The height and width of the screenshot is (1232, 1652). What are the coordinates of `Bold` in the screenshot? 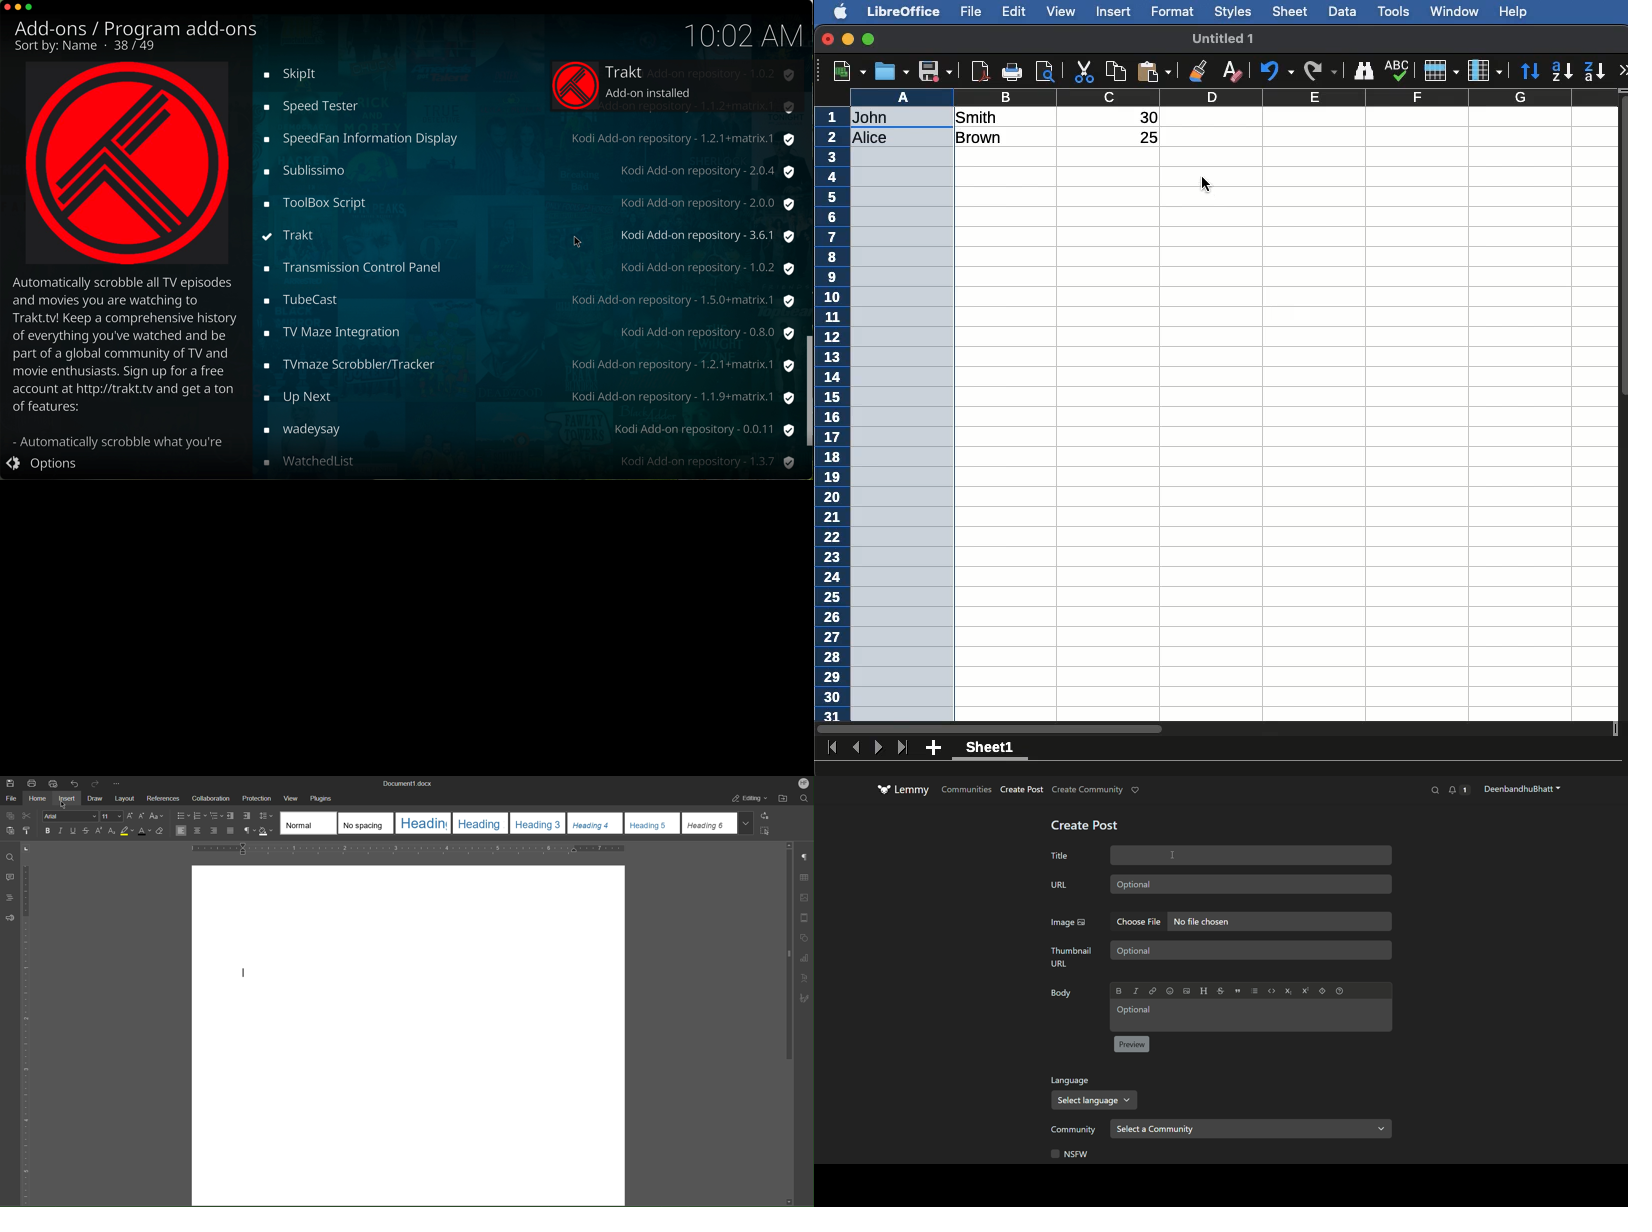 It's located at (49, 831).